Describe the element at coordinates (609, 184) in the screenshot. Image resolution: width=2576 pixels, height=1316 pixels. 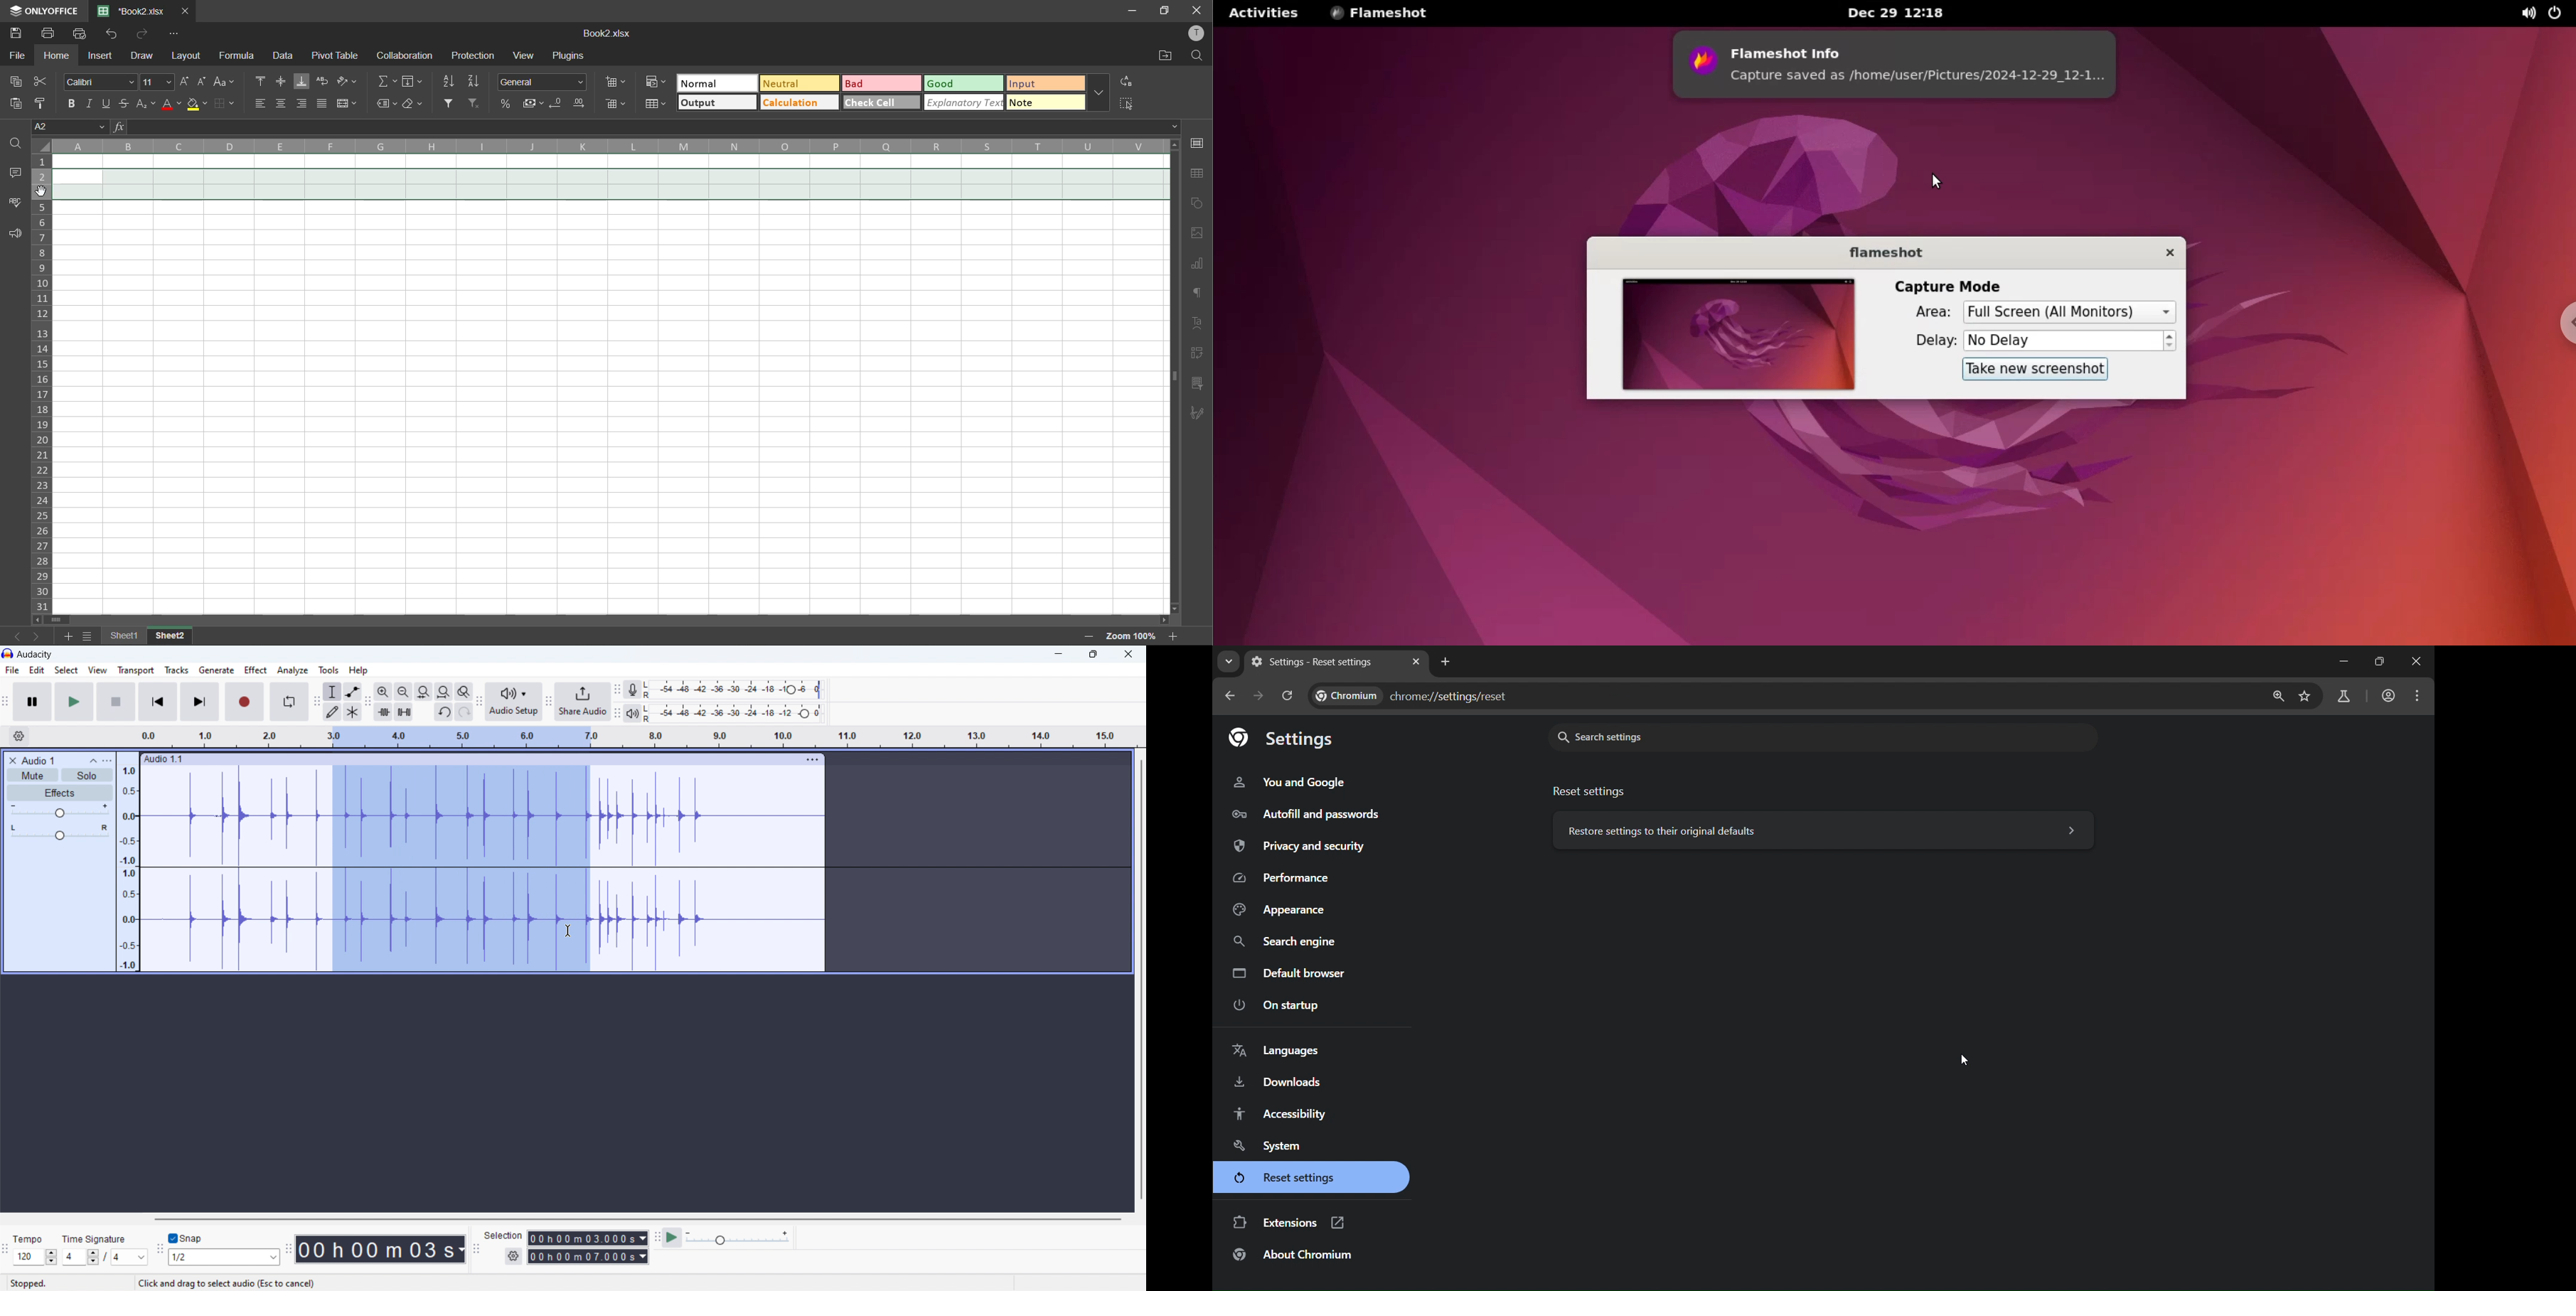
I see `two rows selected` at that location.